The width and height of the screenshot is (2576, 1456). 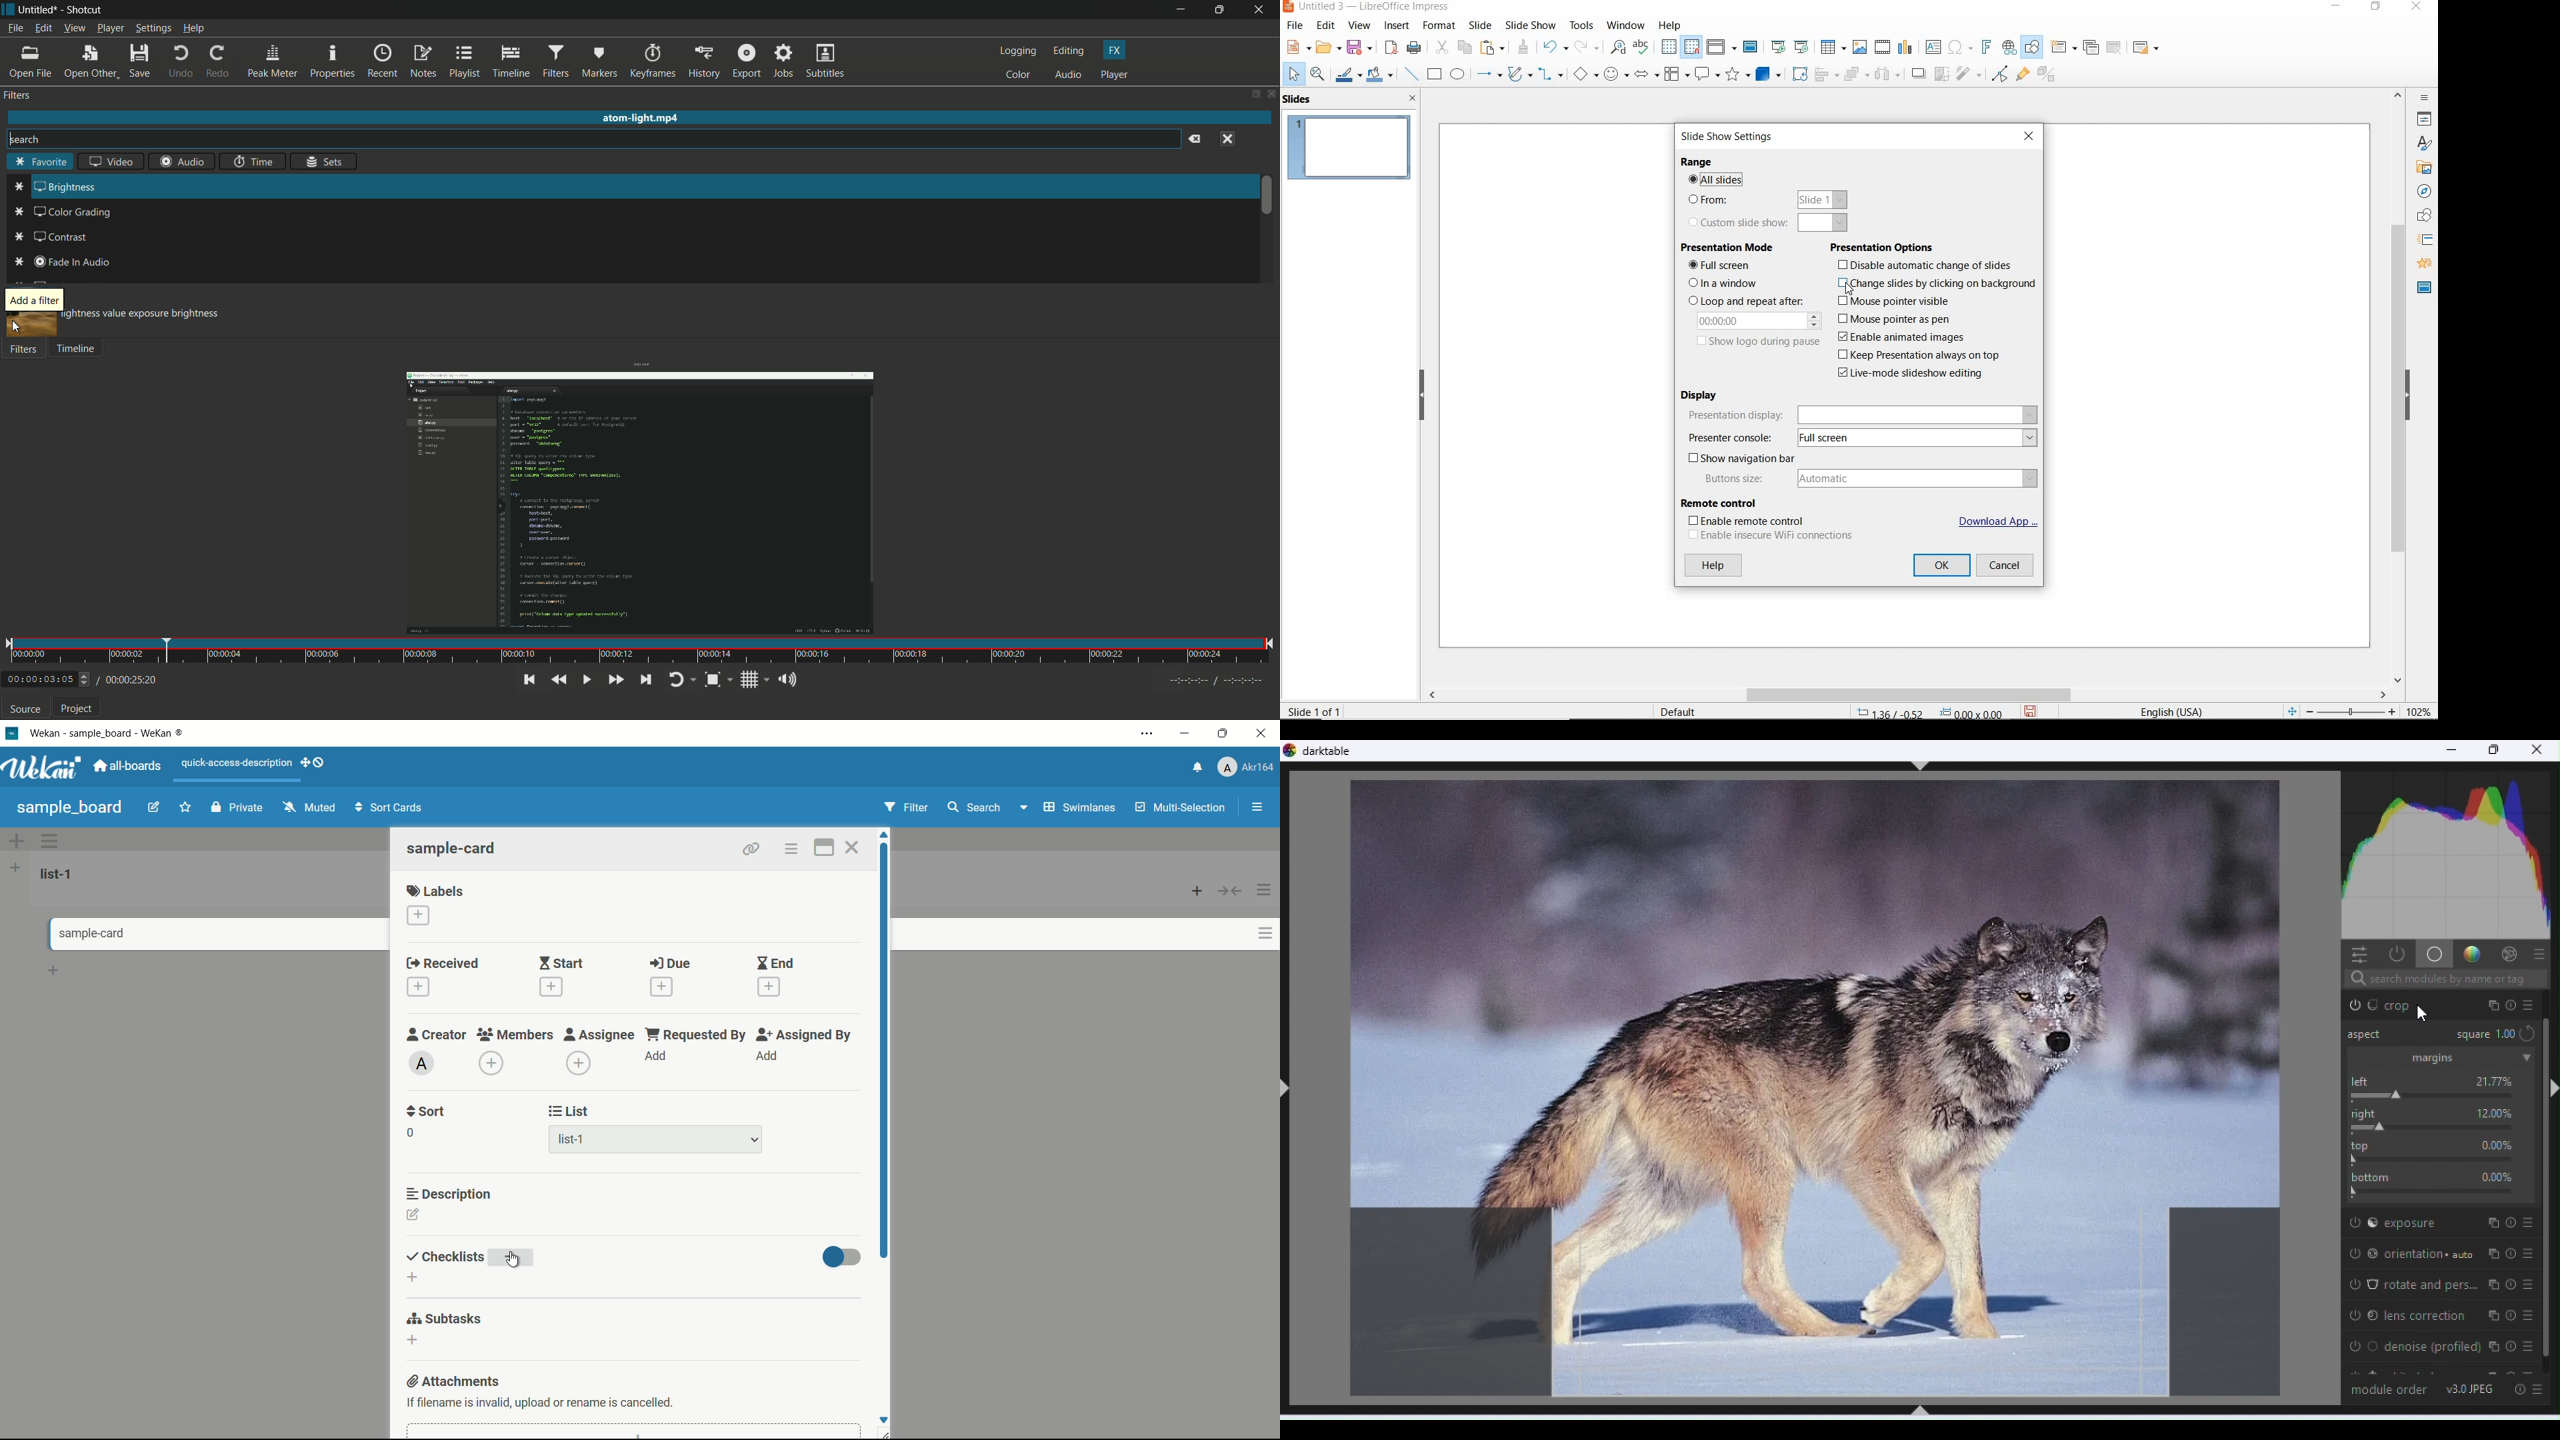 What do you see at coordinates (600, 61) in the screenshot?
I see `markers` at bounding box center [600, 61].